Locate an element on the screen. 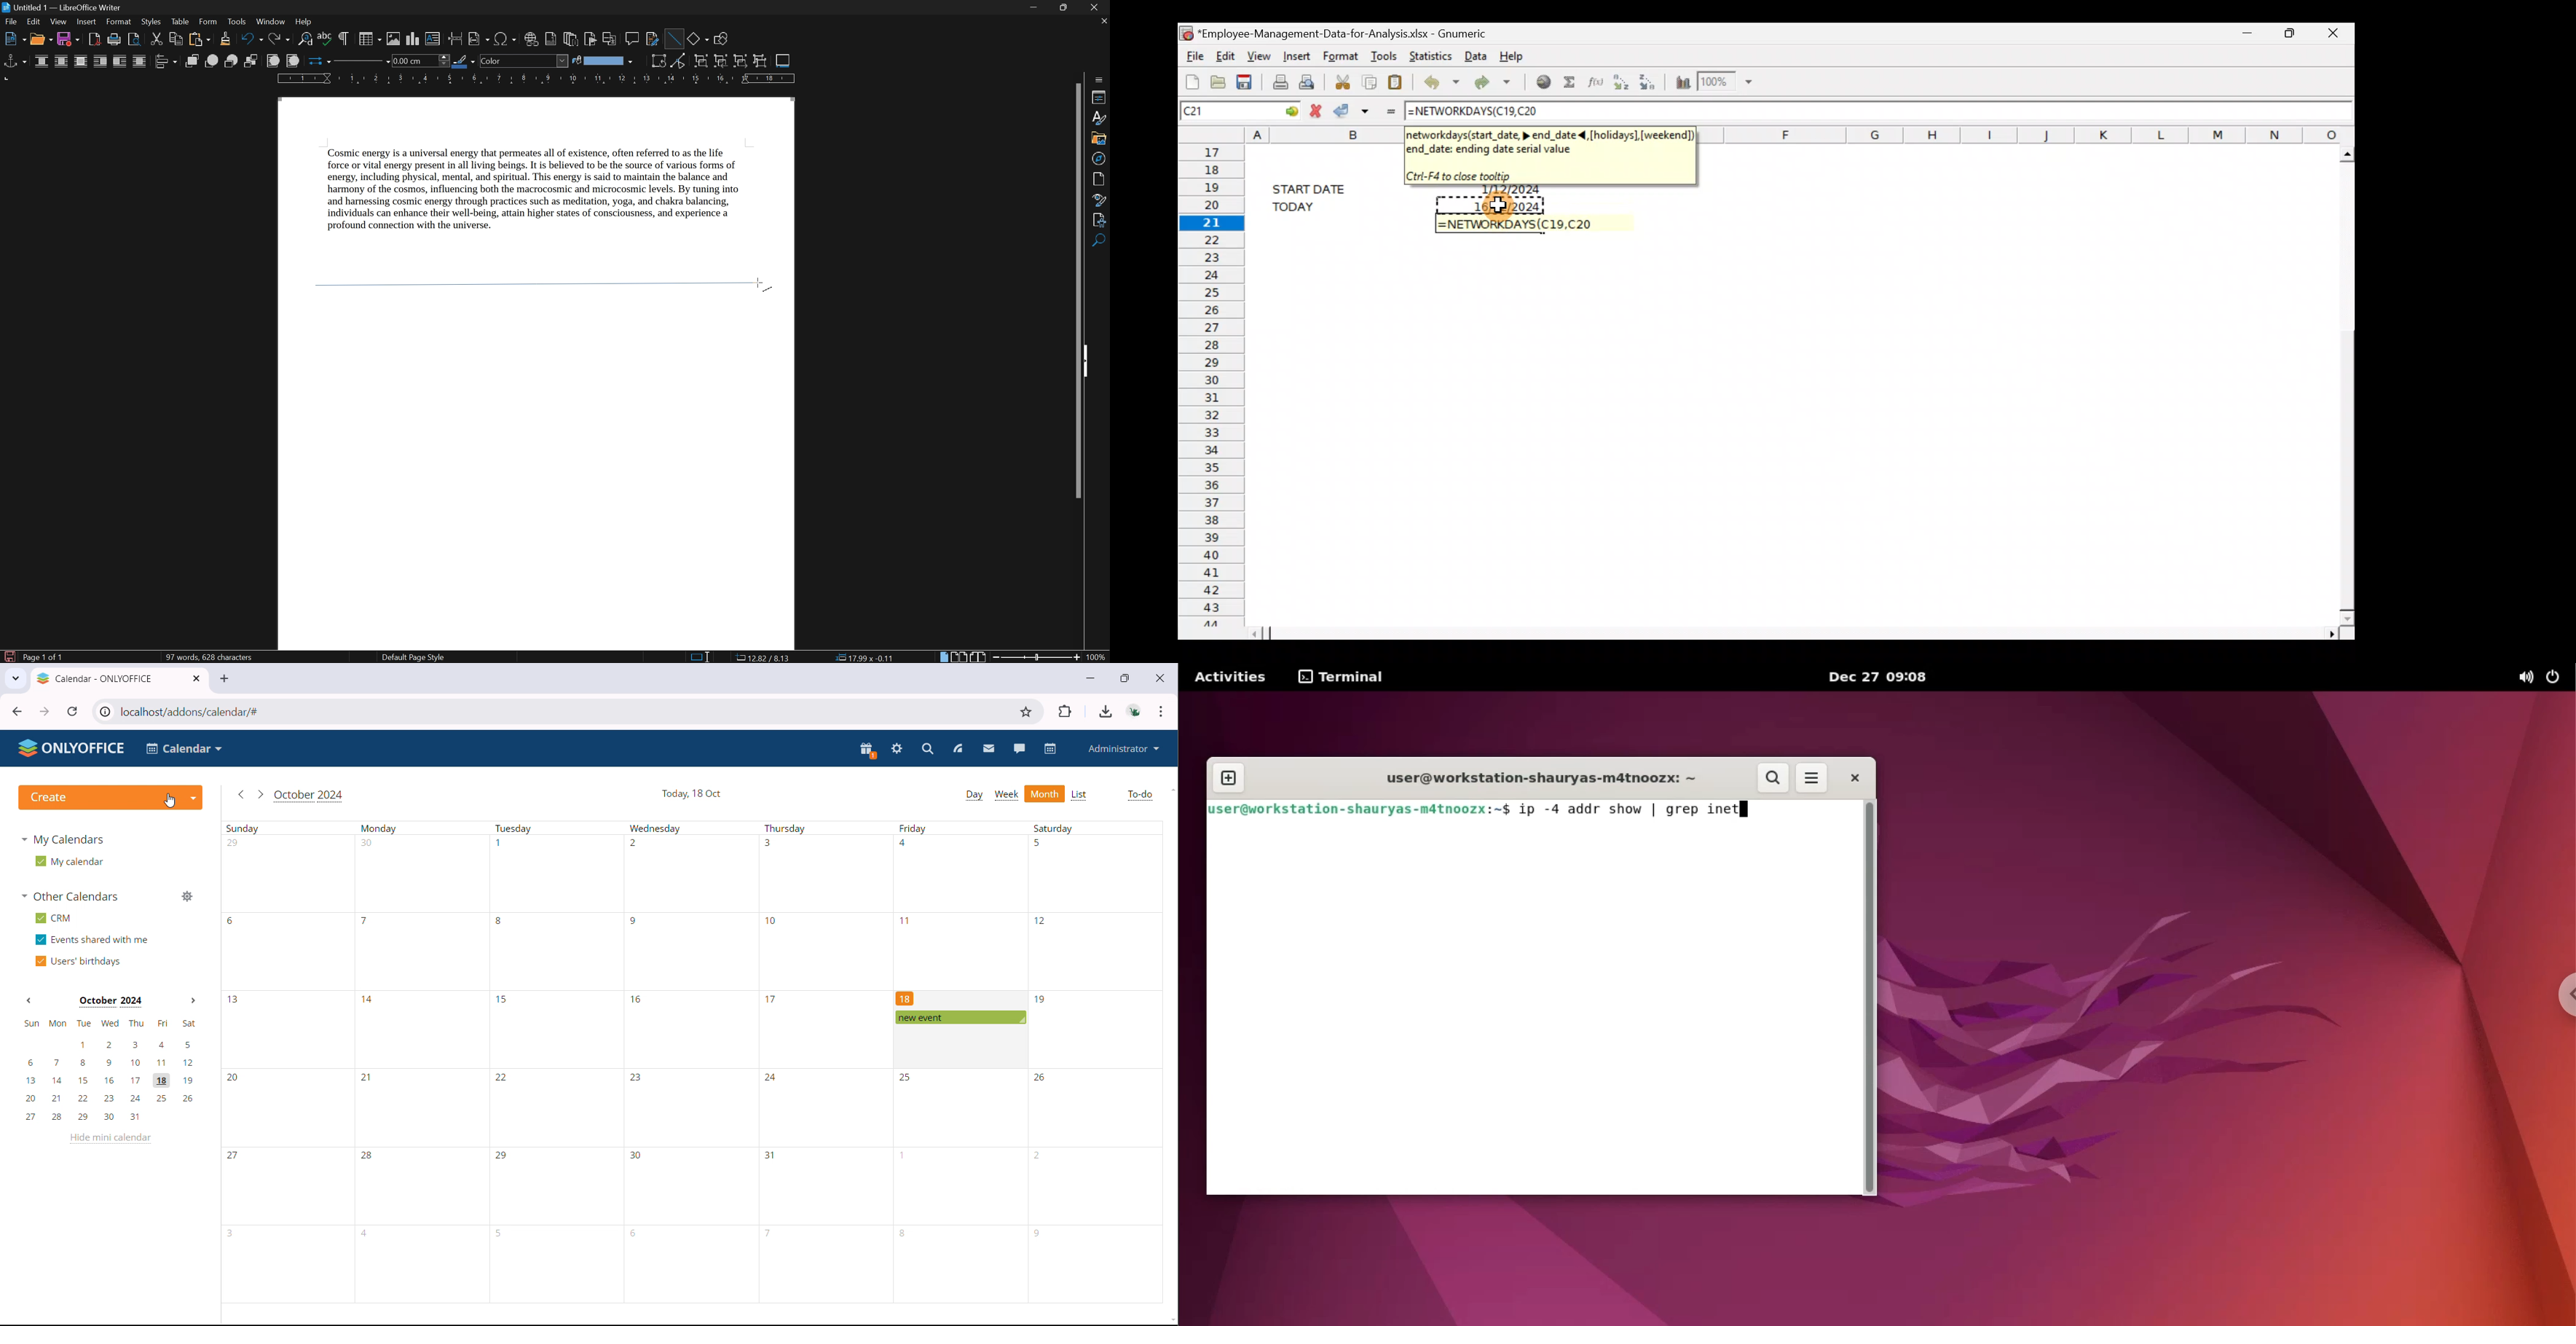  manage changes is located at coordinates (1101, 220).